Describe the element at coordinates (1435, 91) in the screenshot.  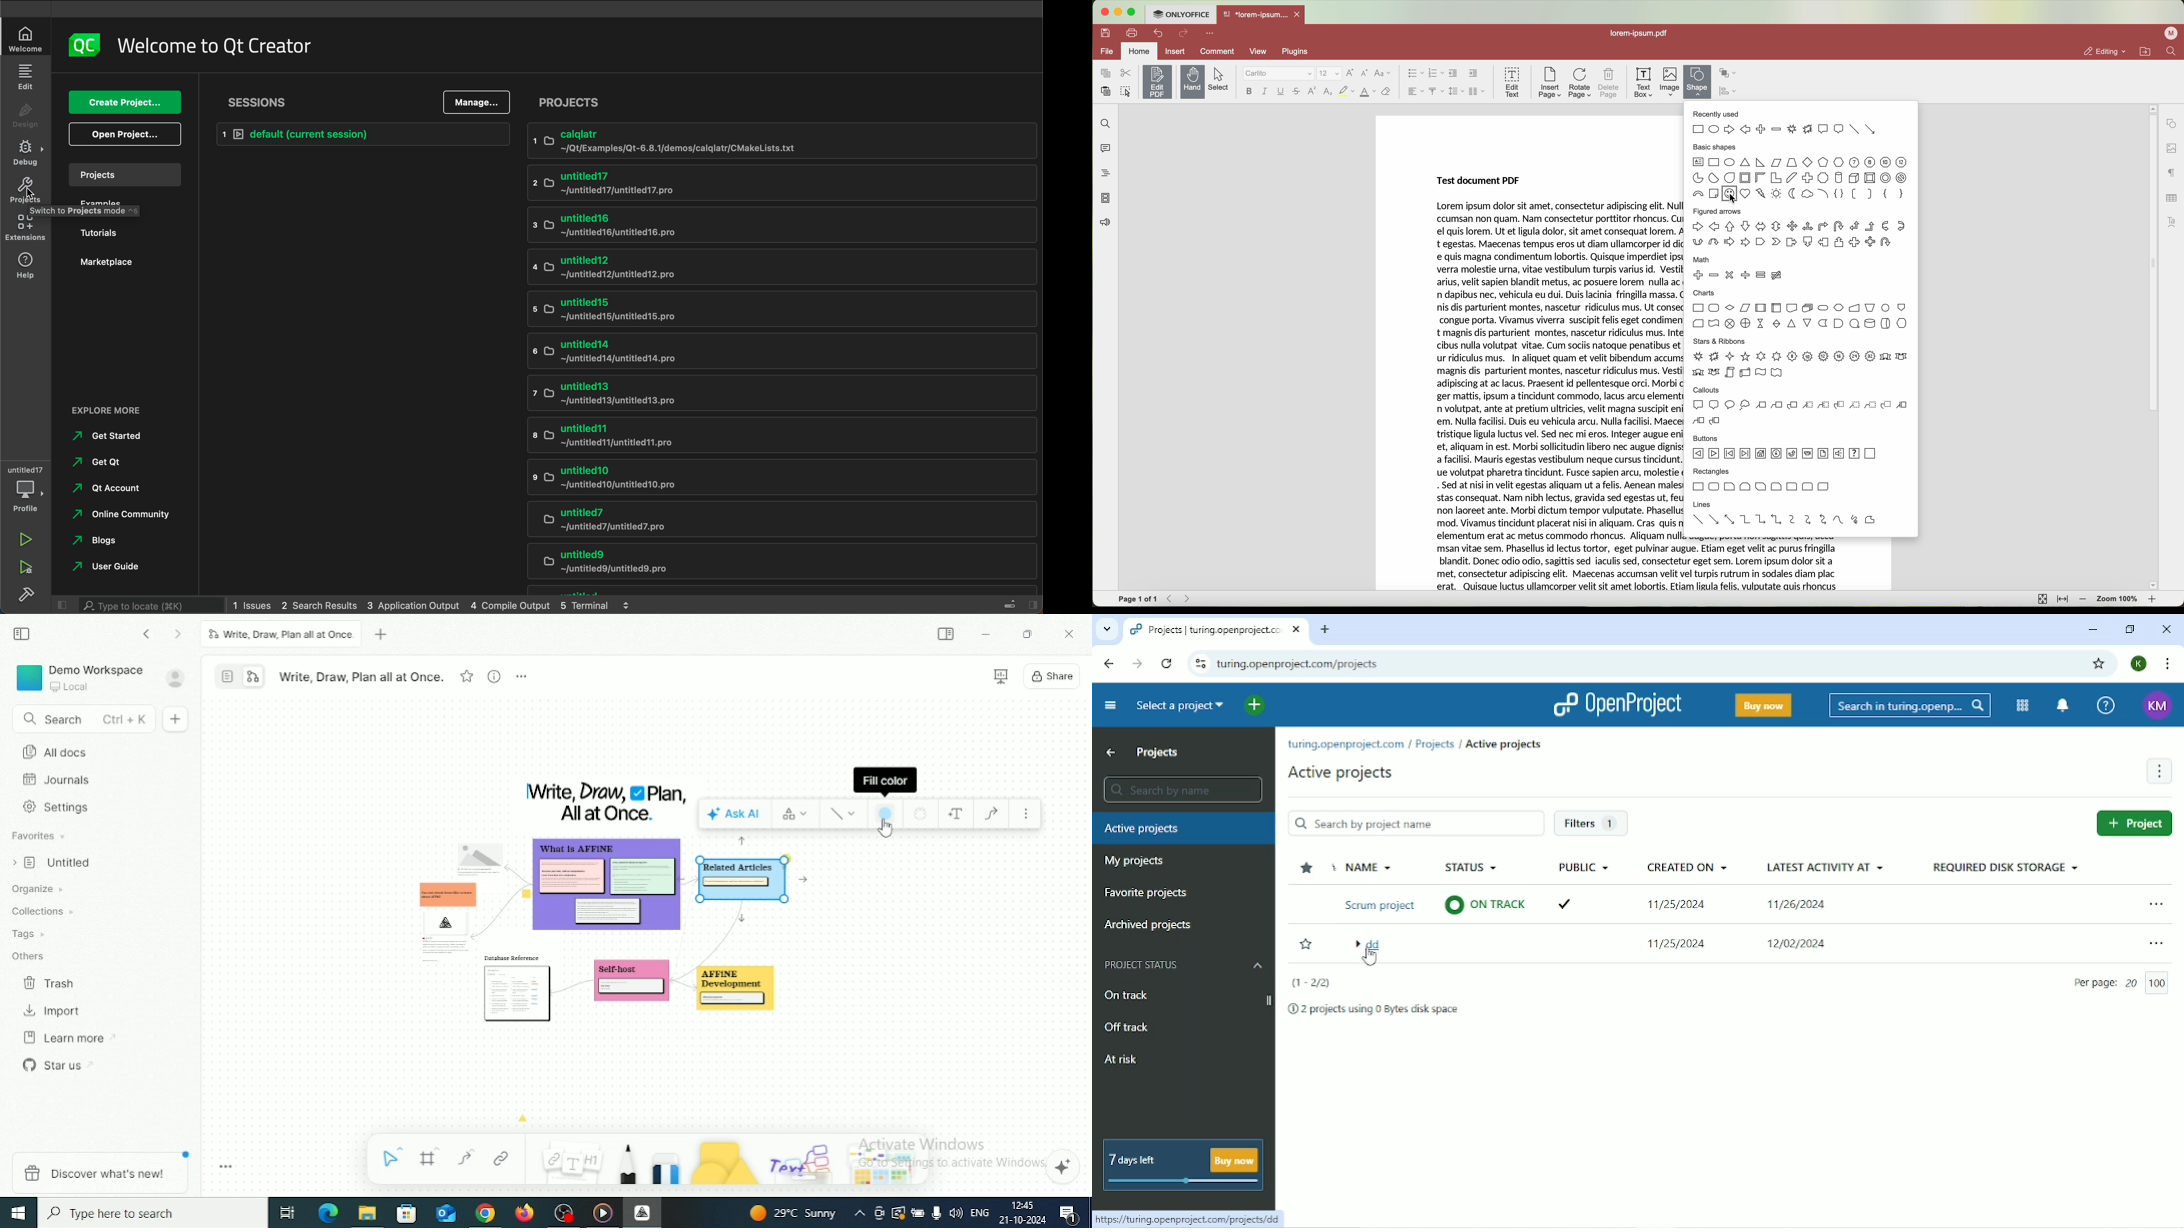
I see `vertical align` at that location.